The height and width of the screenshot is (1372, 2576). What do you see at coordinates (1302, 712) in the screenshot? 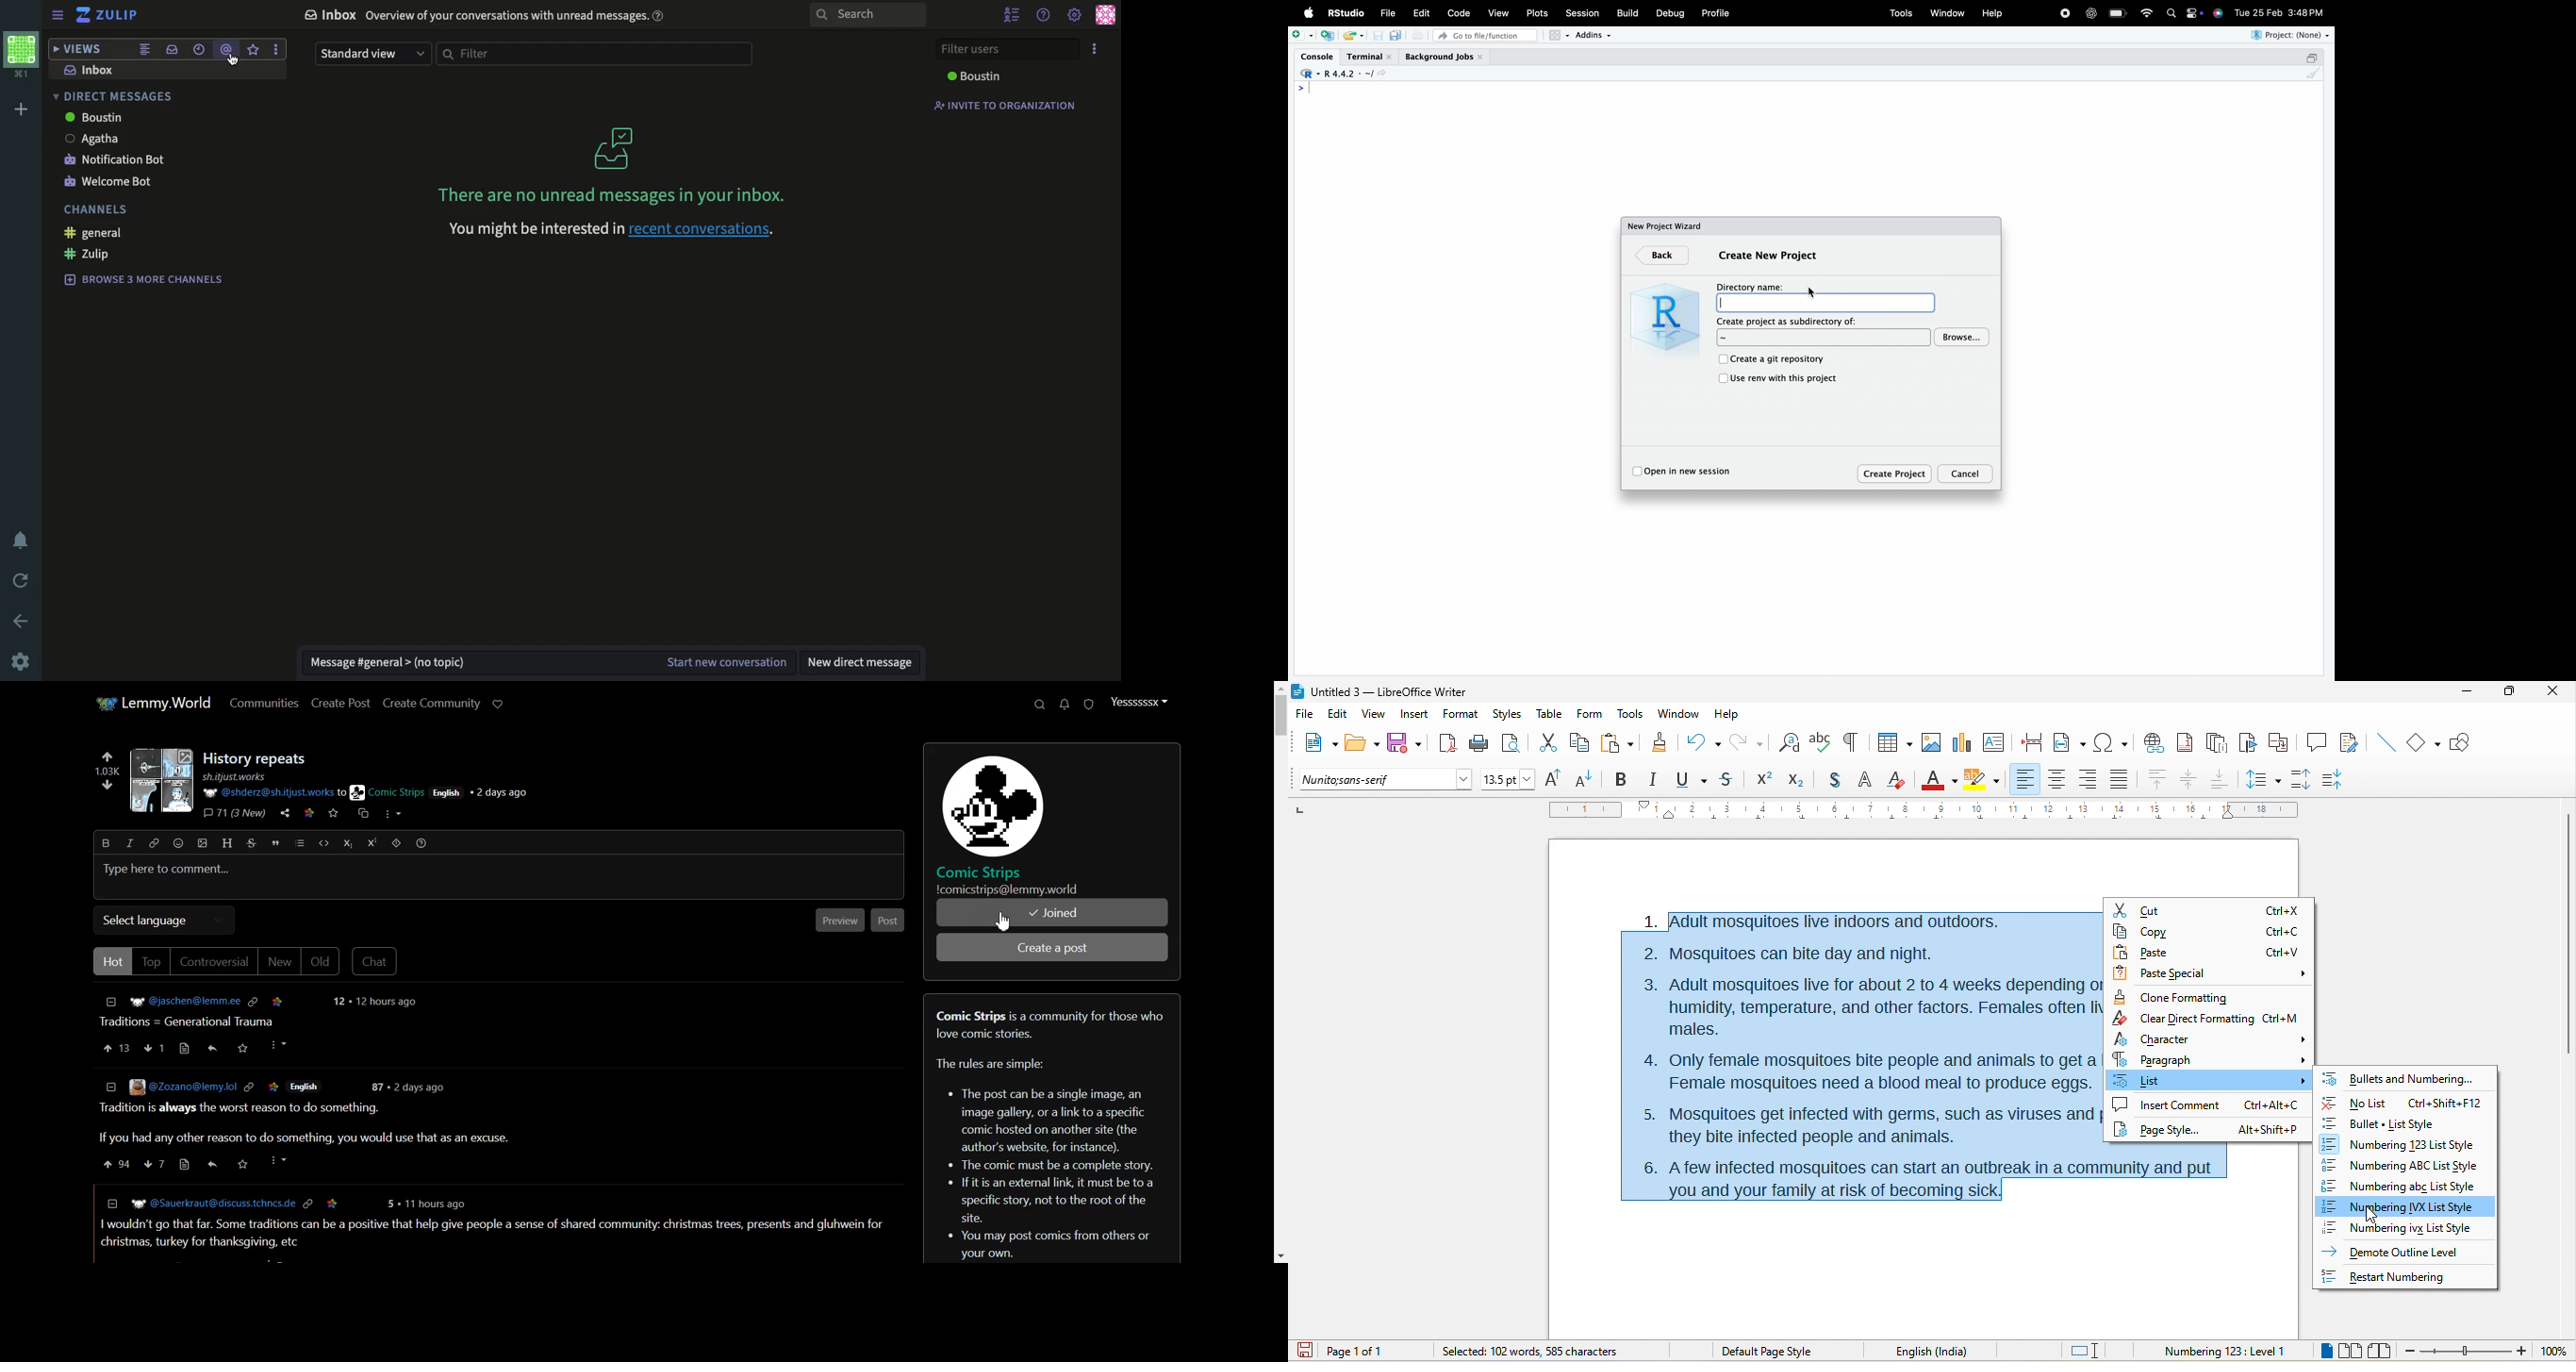
I see `file` at bounding box center [1302, 712].